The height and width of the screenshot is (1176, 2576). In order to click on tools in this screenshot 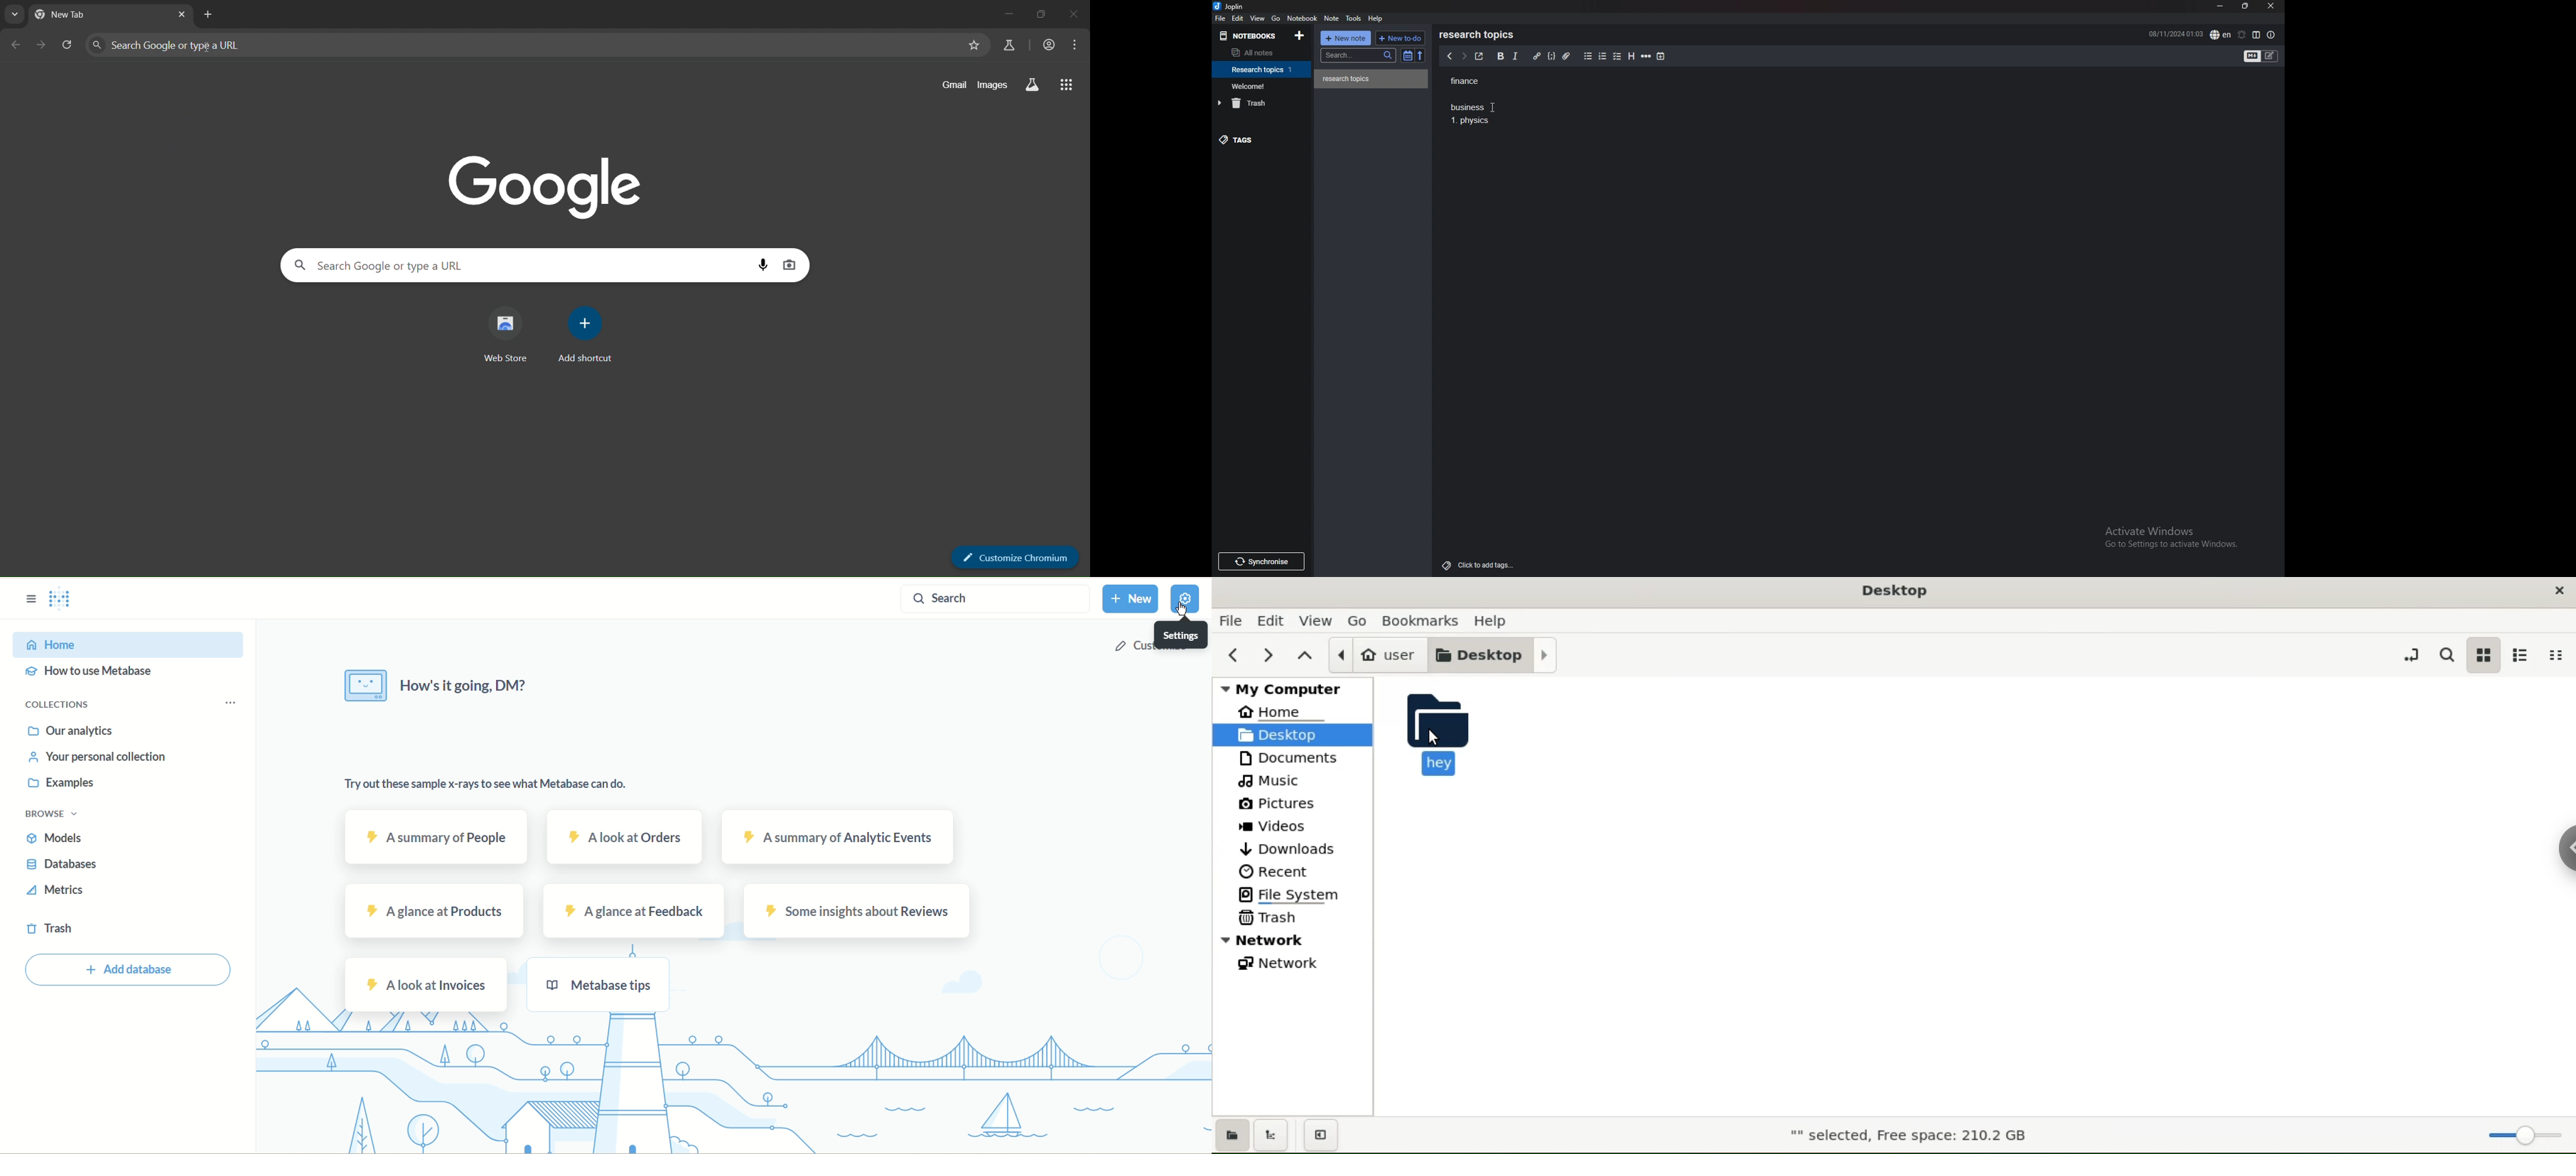, I will do `click(1354, 18)`.